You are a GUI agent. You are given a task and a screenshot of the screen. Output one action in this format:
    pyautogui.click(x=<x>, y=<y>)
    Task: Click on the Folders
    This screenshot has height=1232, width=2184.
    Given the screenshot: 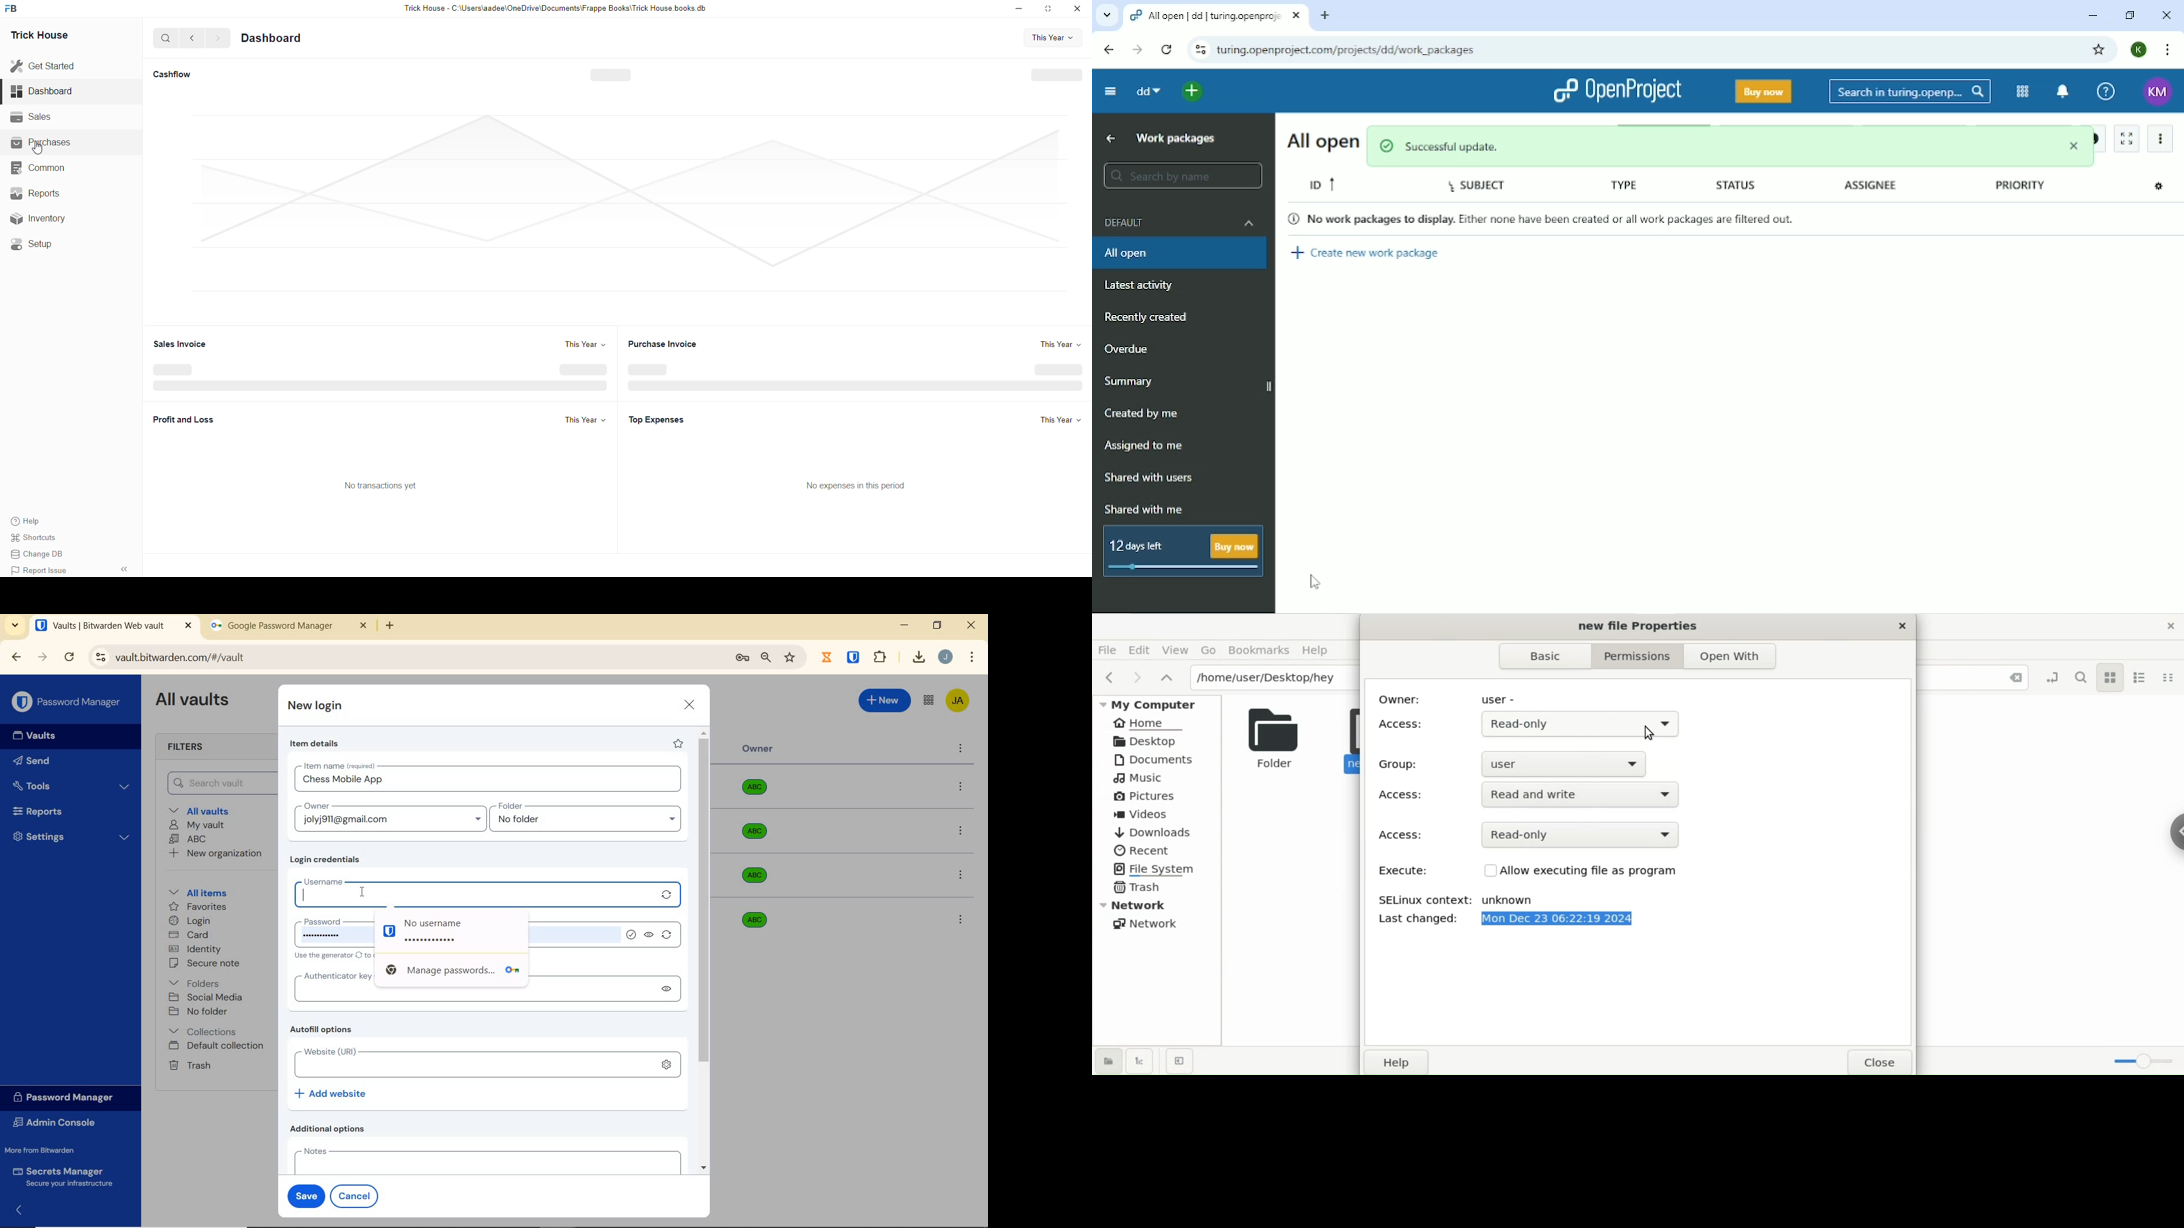 What is the action you would take?
    pyautogui.click(x=196, y=981)
    